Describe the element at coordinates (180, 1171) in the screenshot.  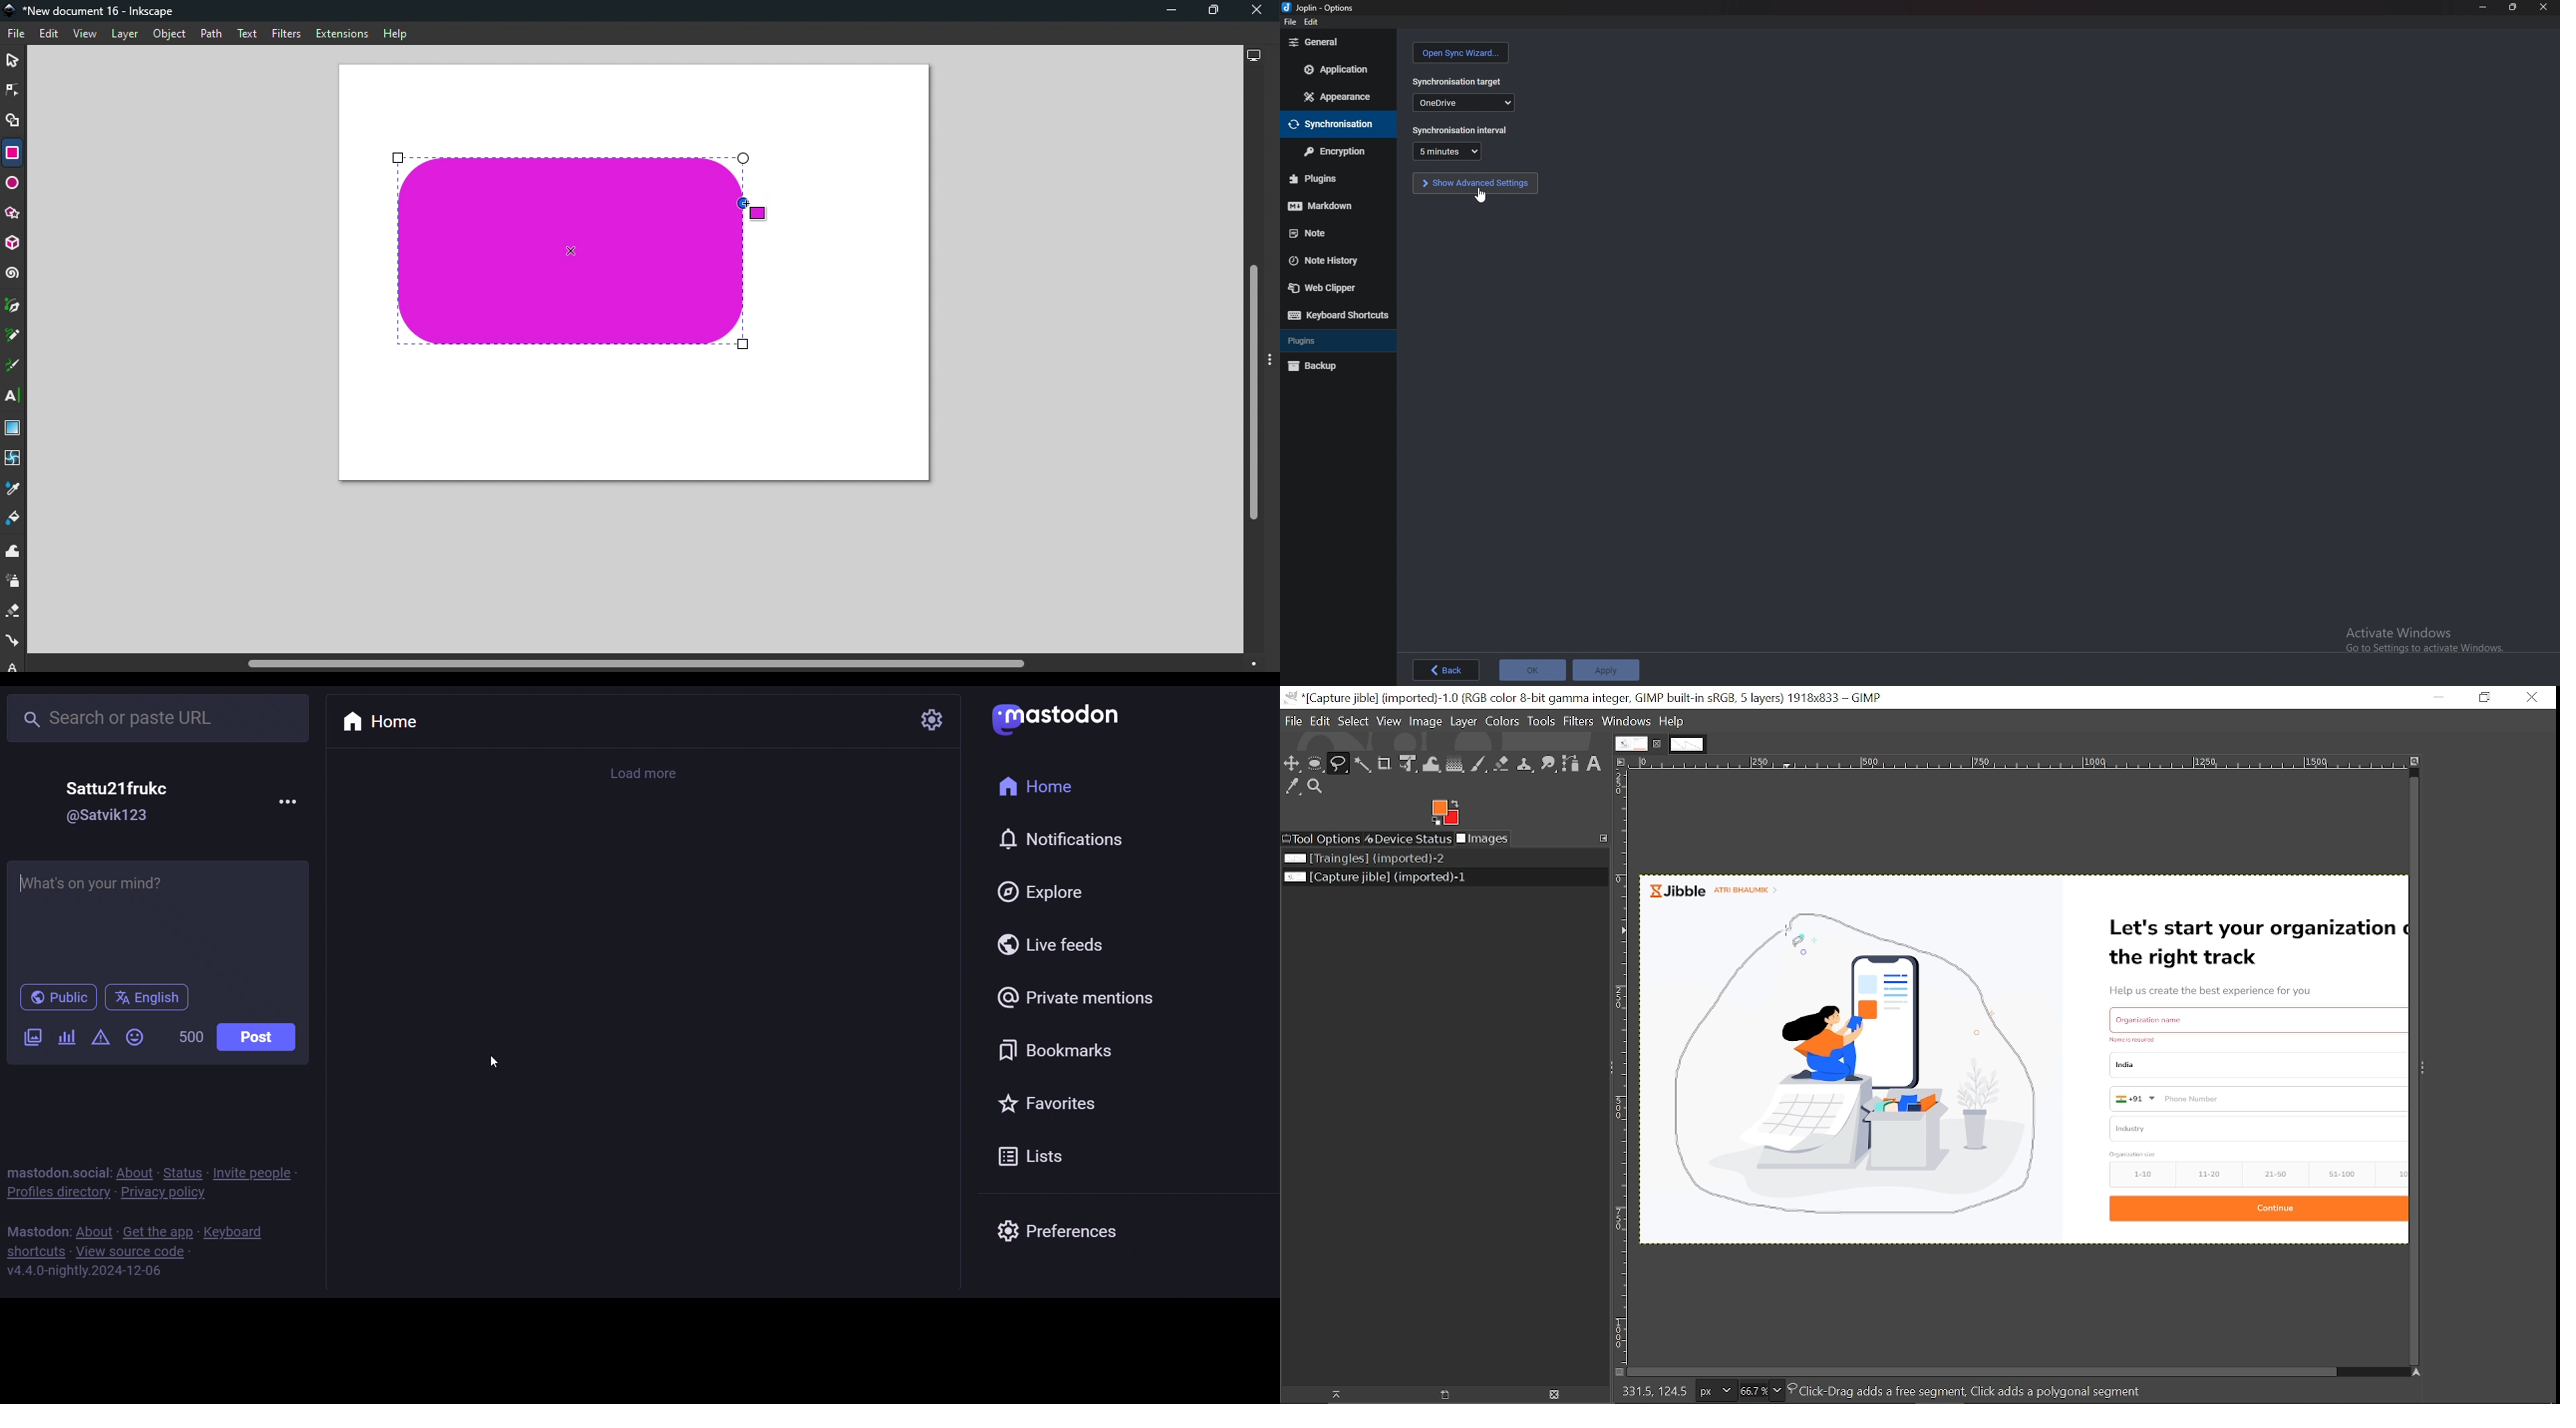
I see `status` at that location.